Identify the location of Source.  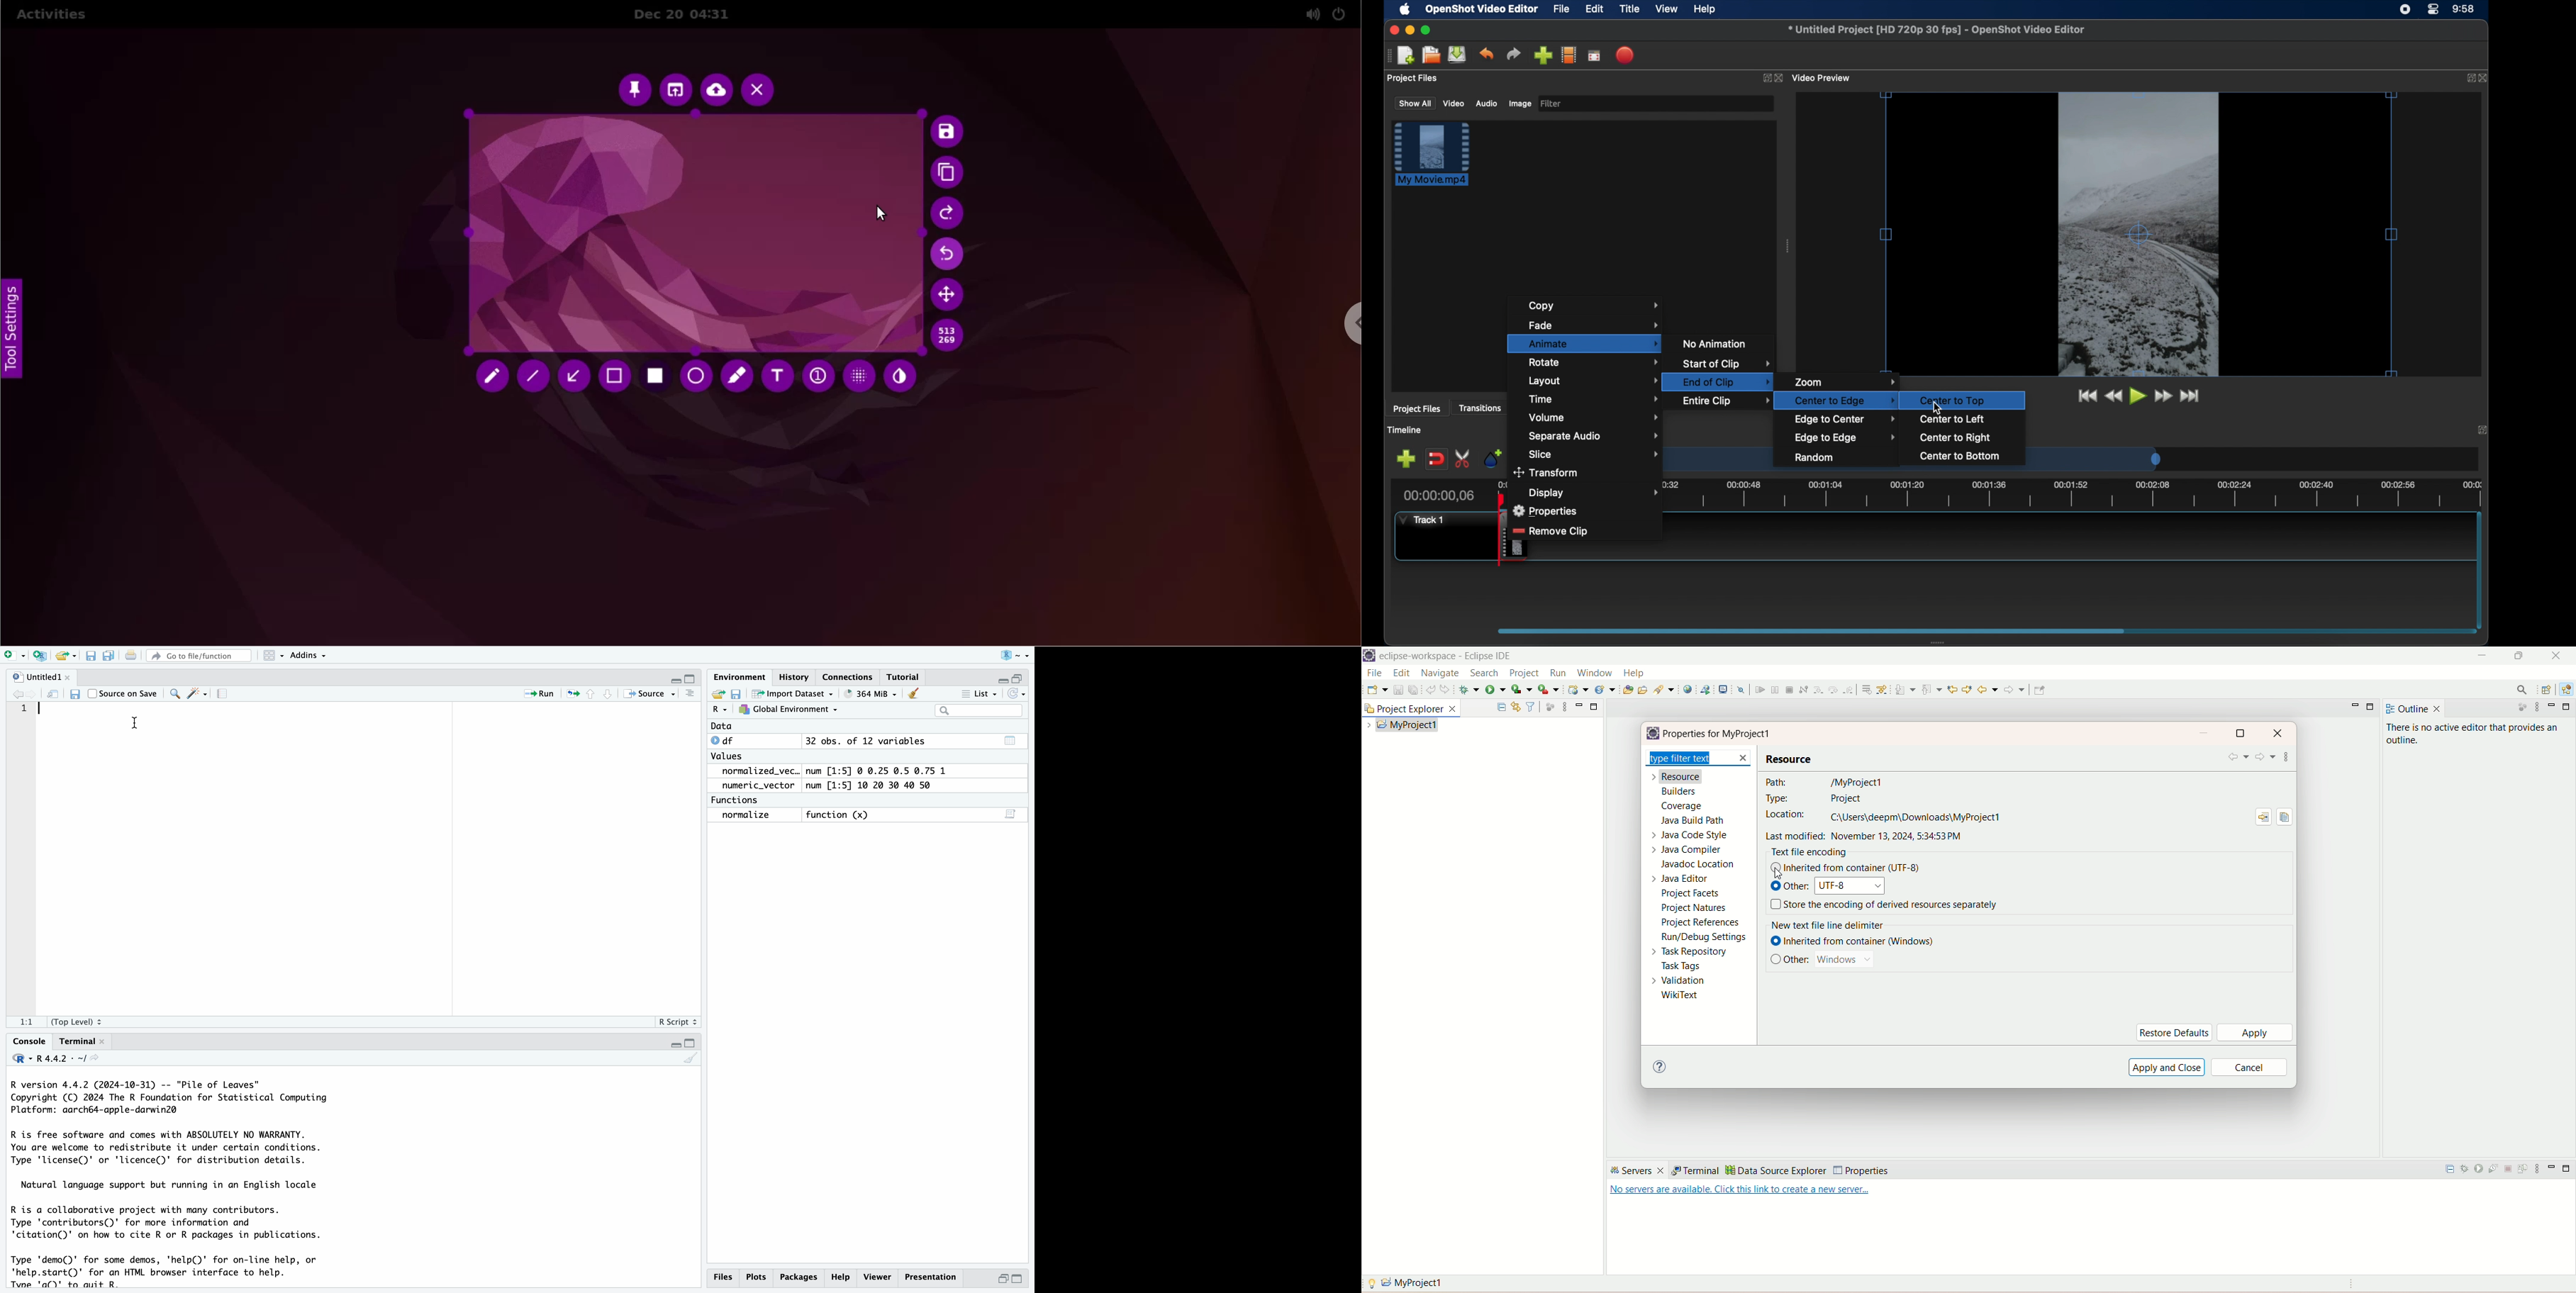
(648, 693).